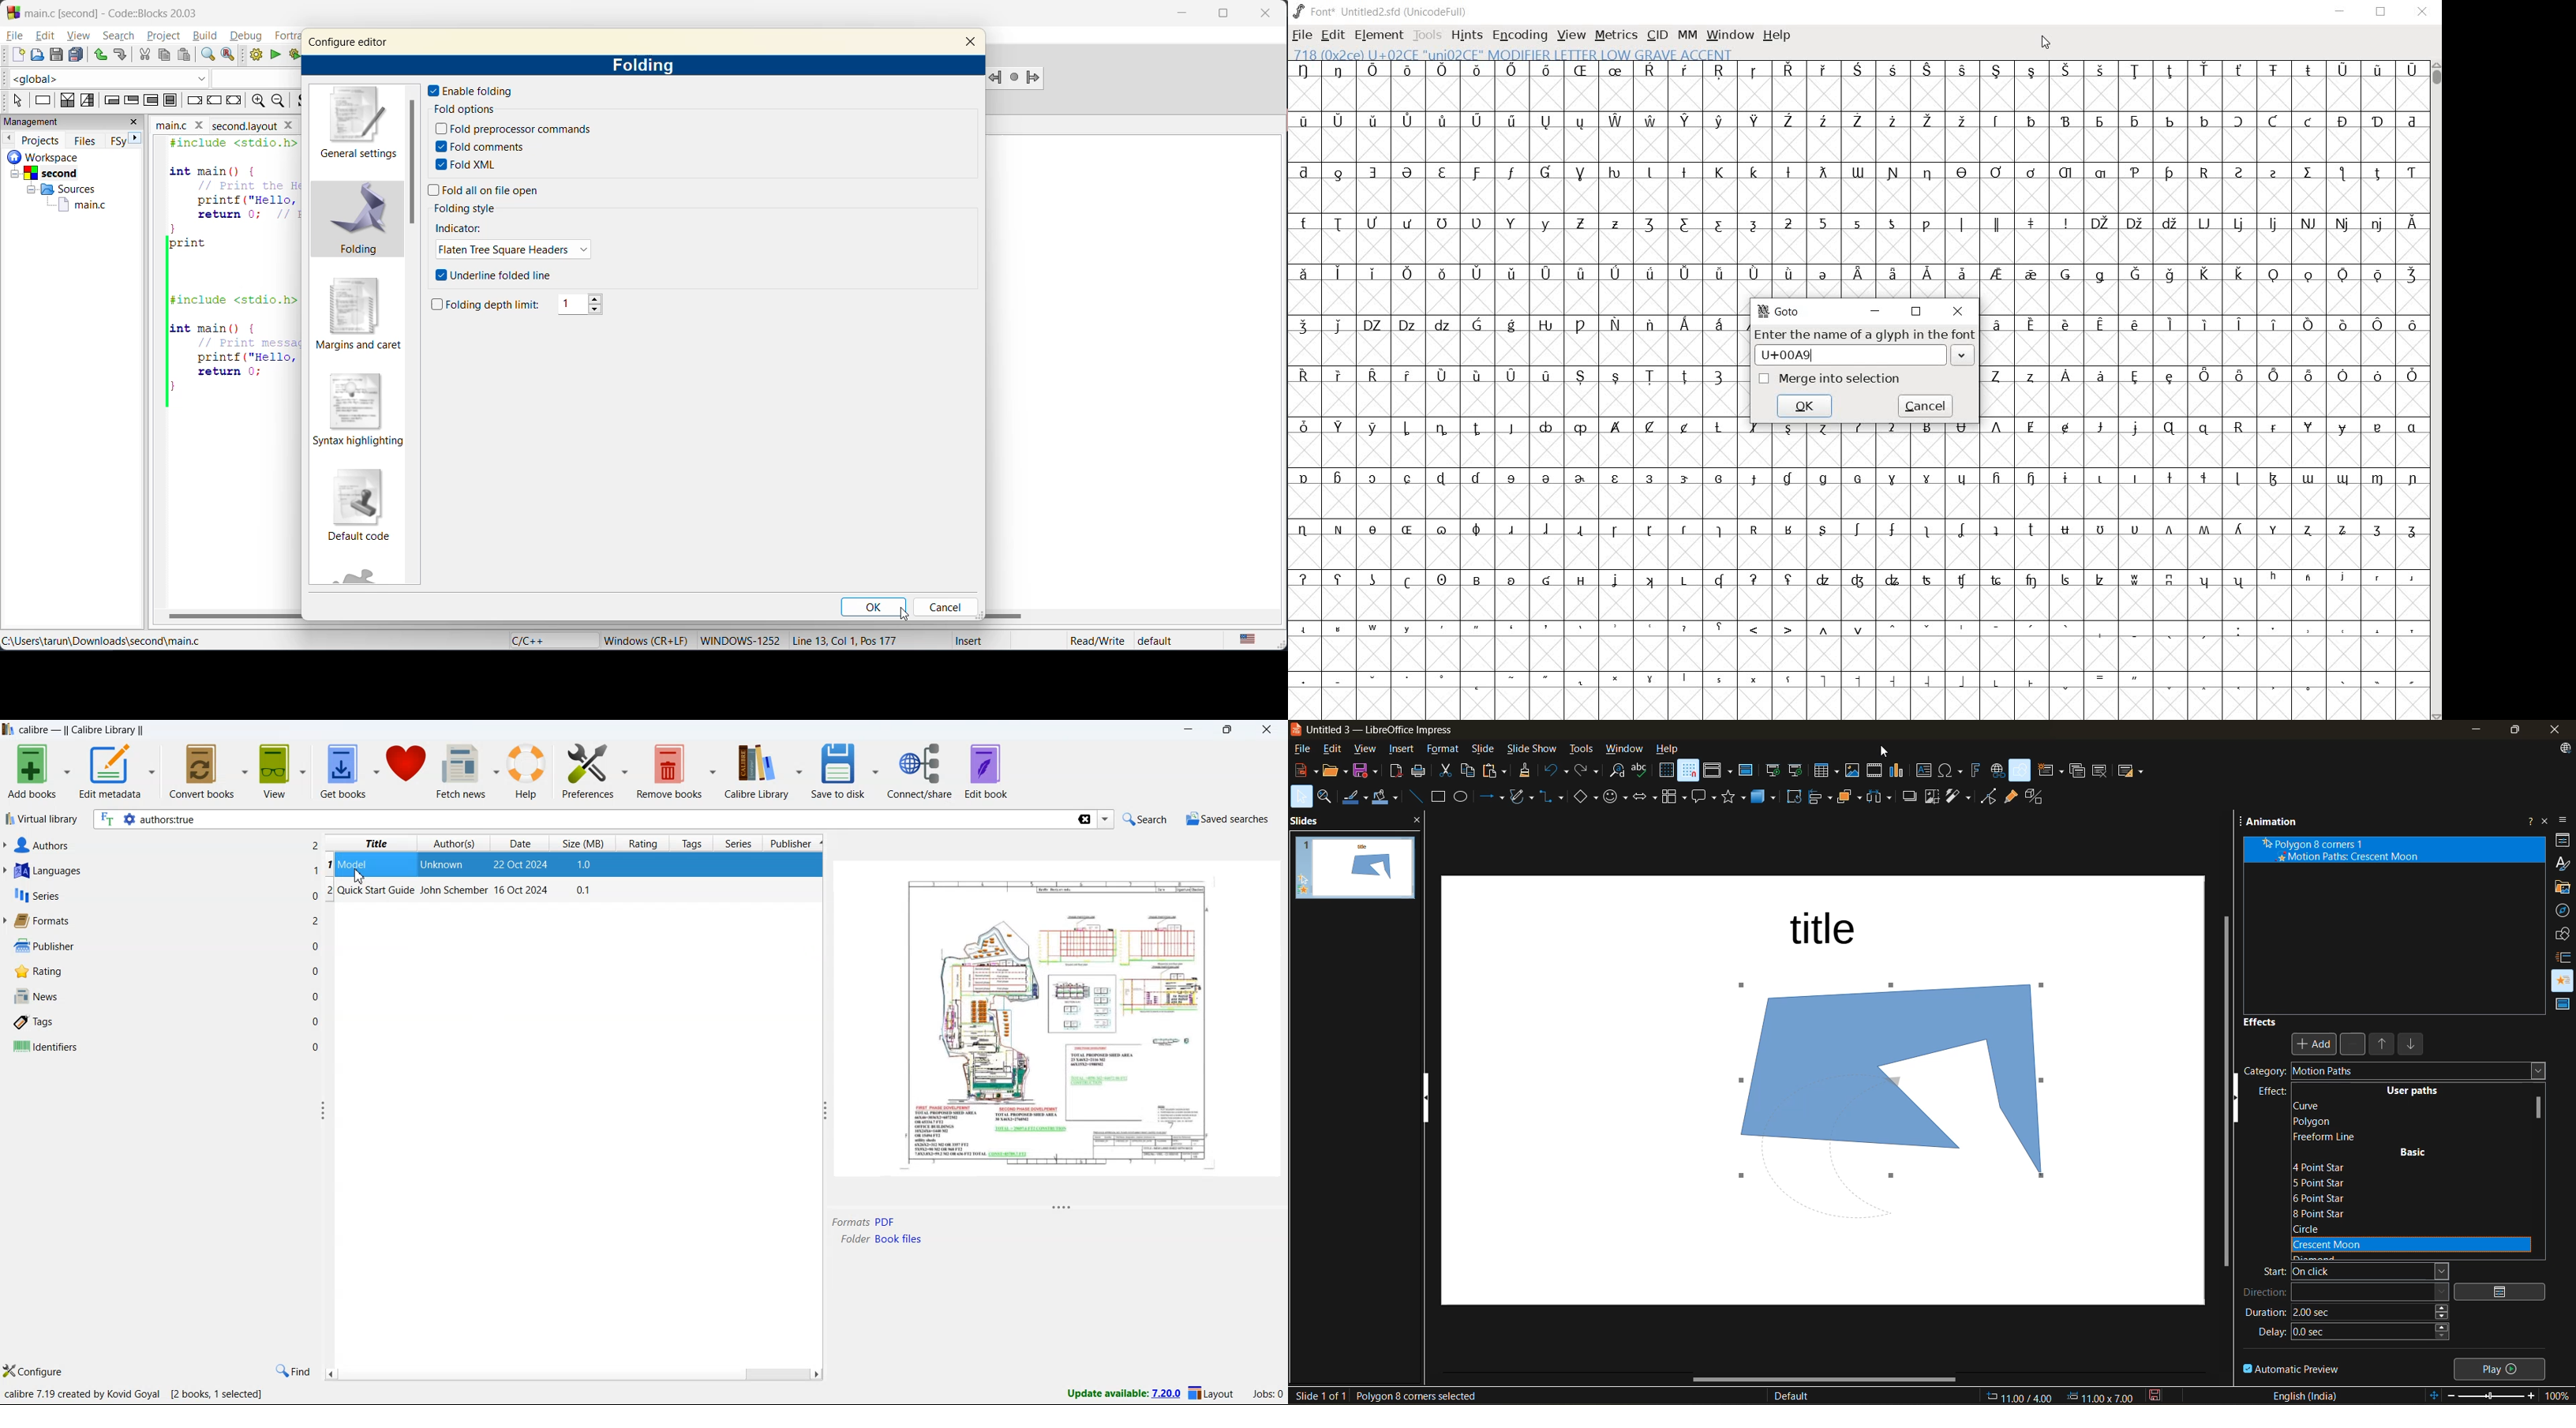  Describe the element at coordinates (317, 969) in the screenshot. I see `0` at that location.